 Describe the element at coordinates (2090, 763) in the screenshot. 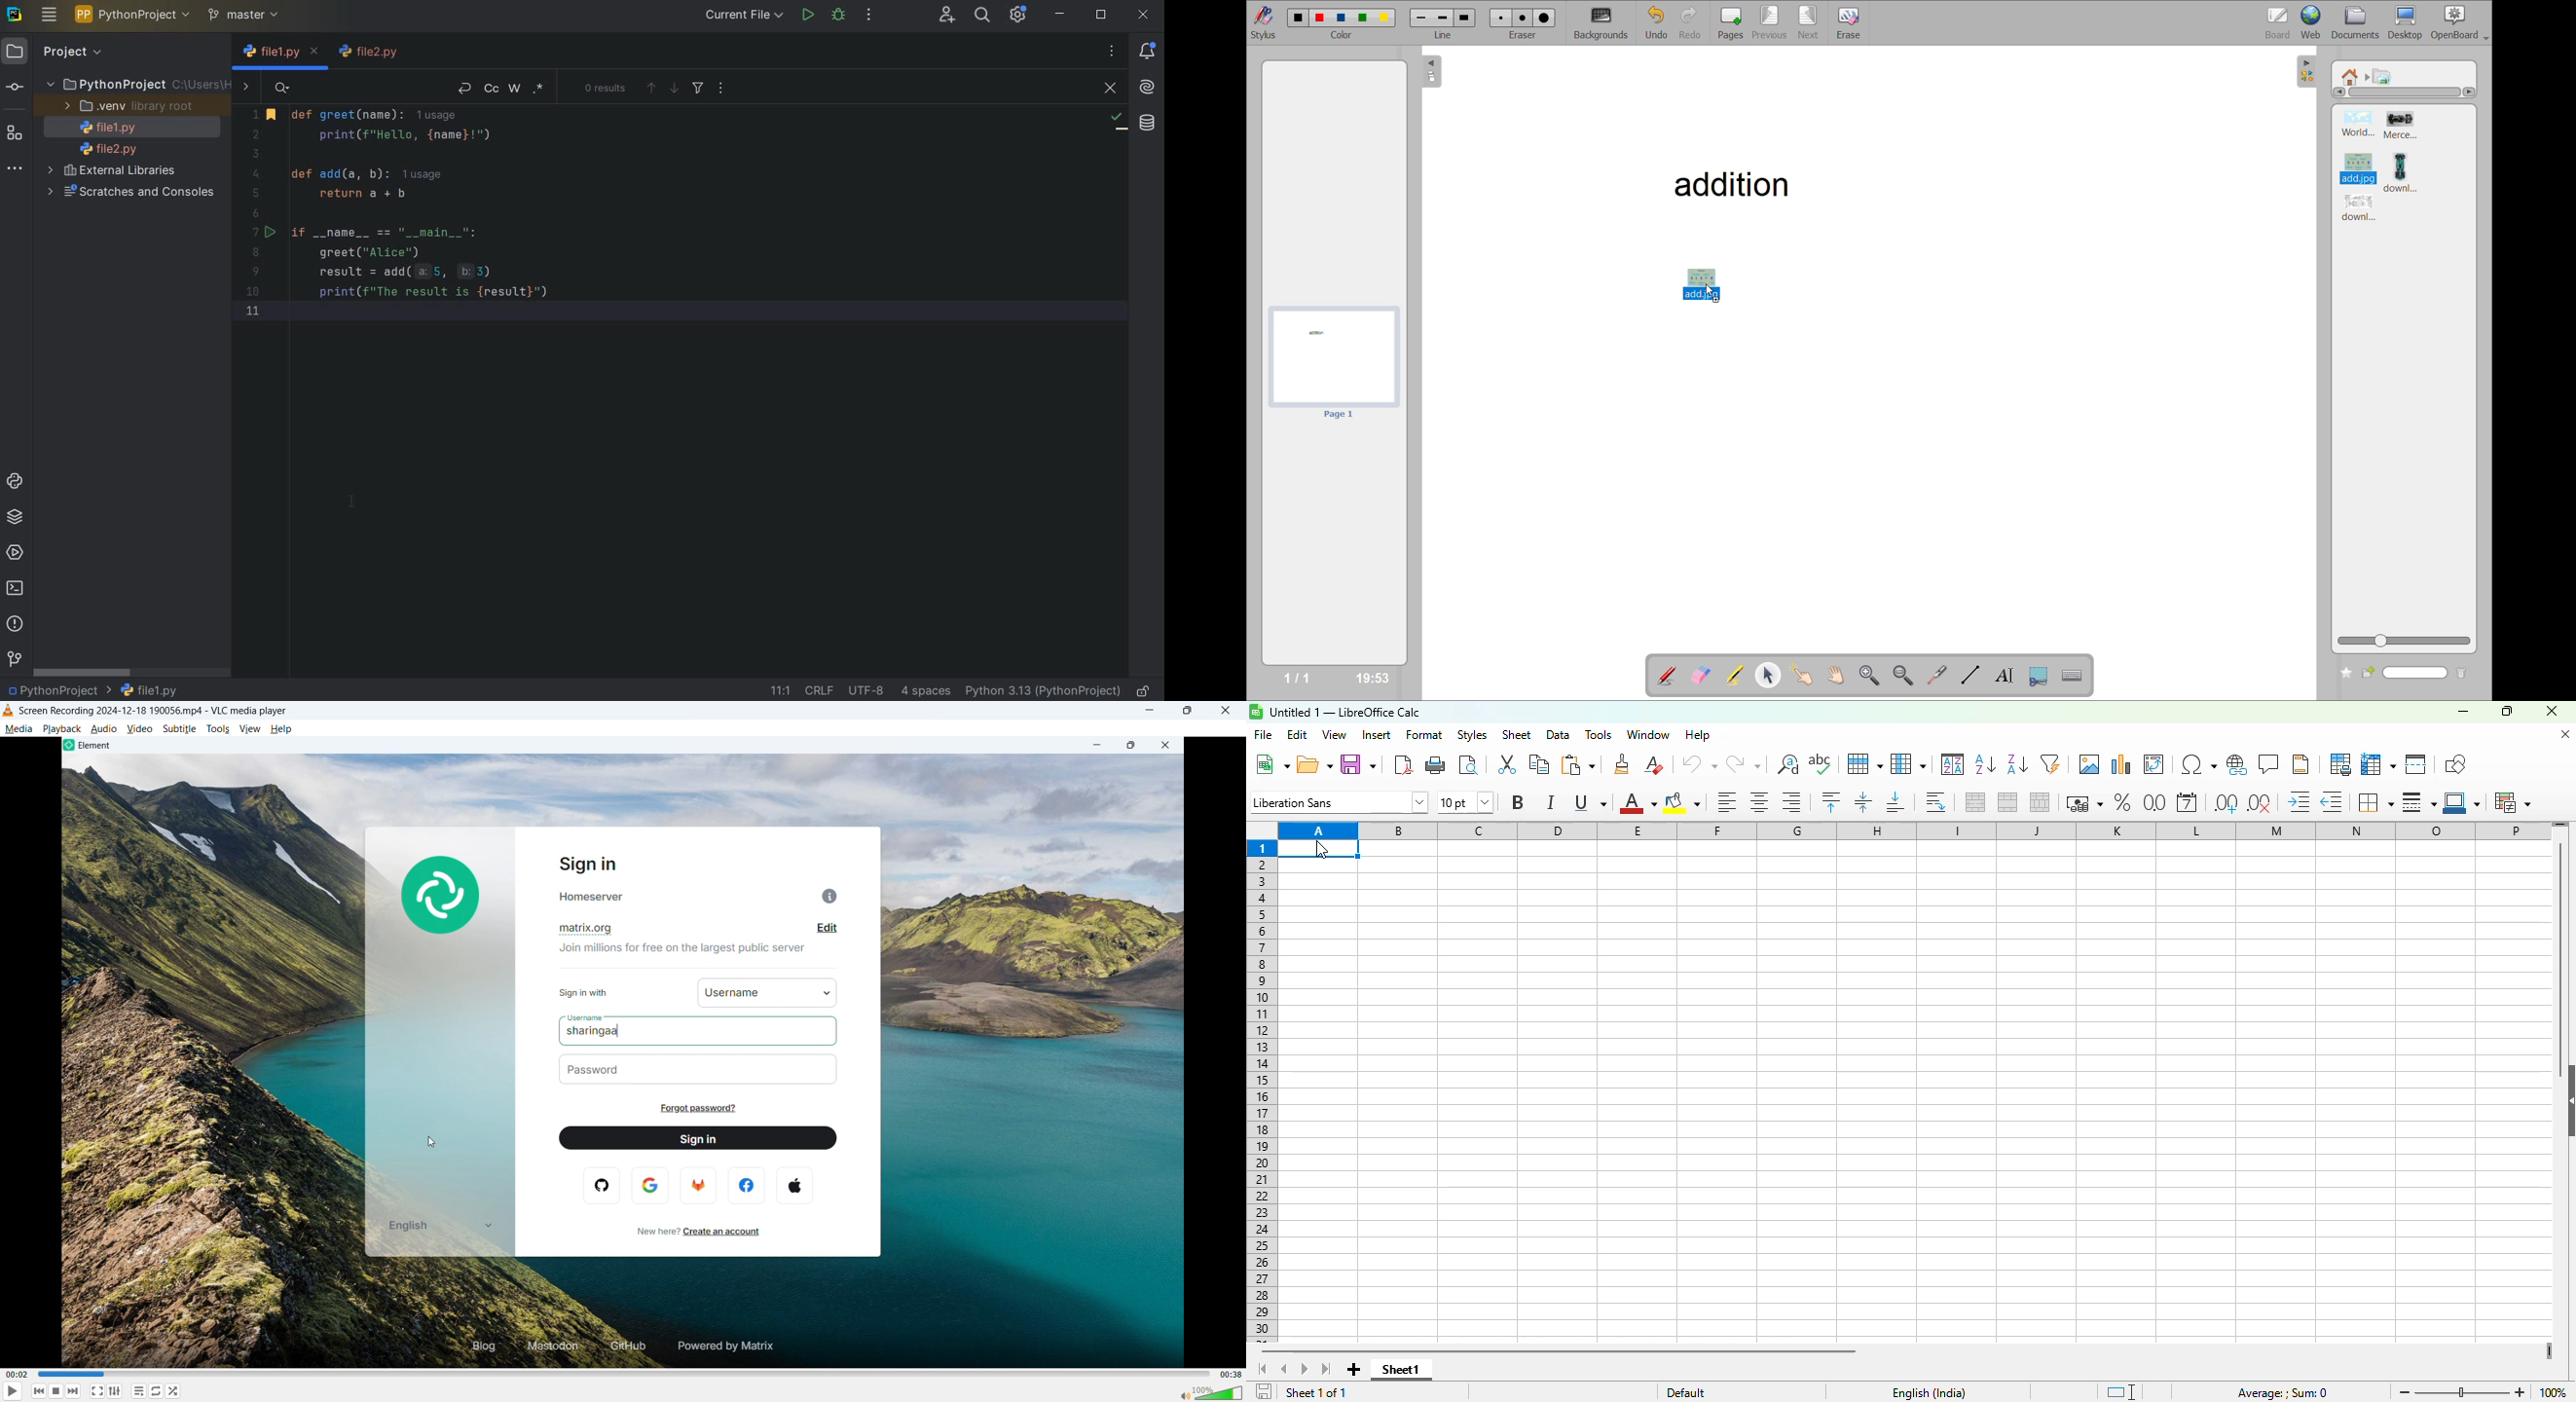

I see `insert image` at that location.